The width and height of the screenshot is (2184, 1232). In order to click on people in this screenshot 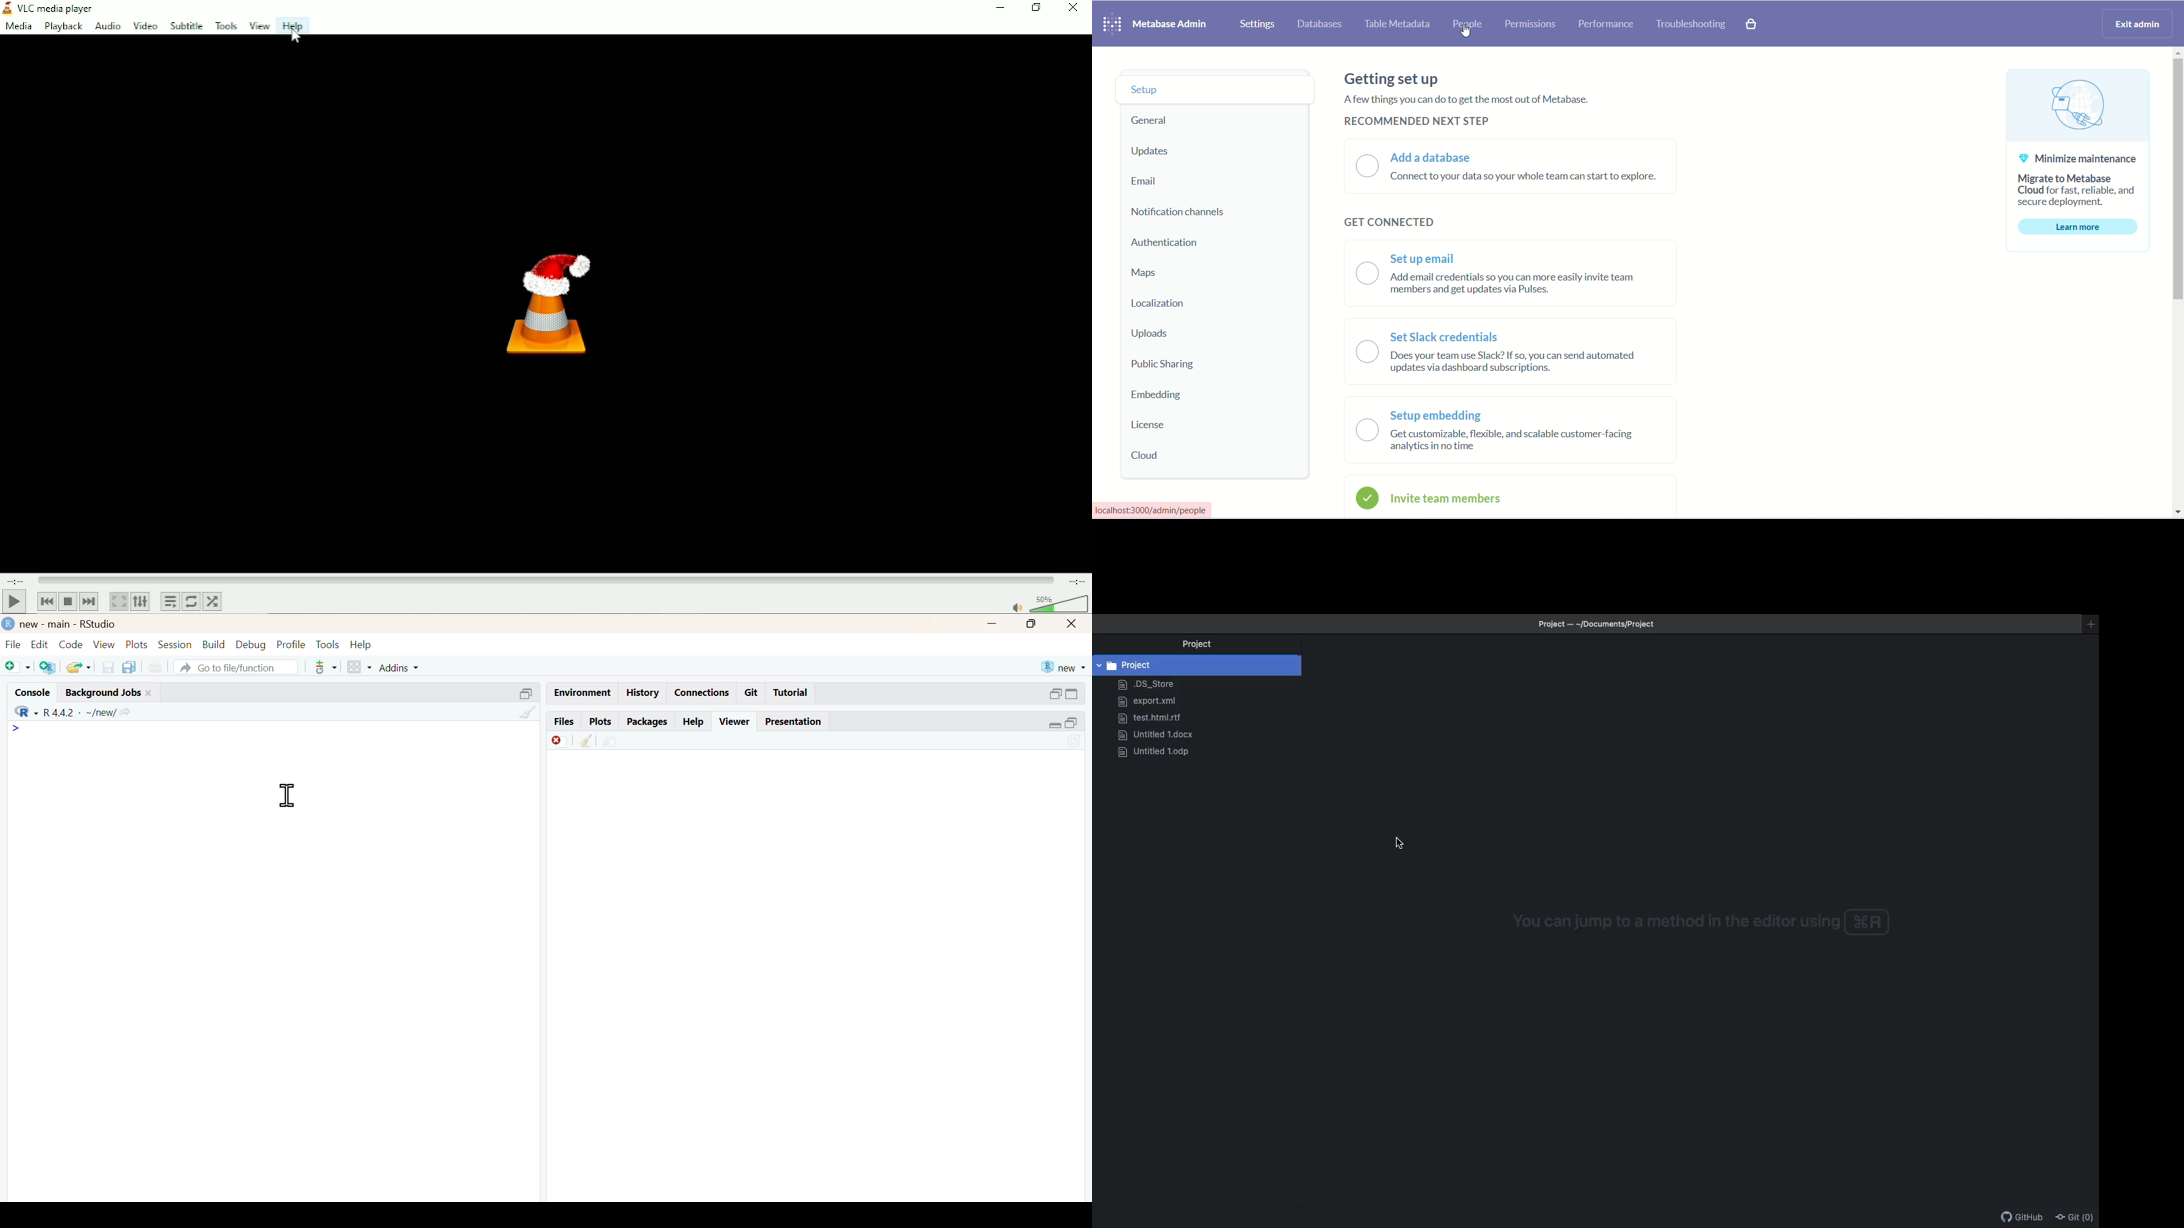, I will do `click(1472, 24)`.